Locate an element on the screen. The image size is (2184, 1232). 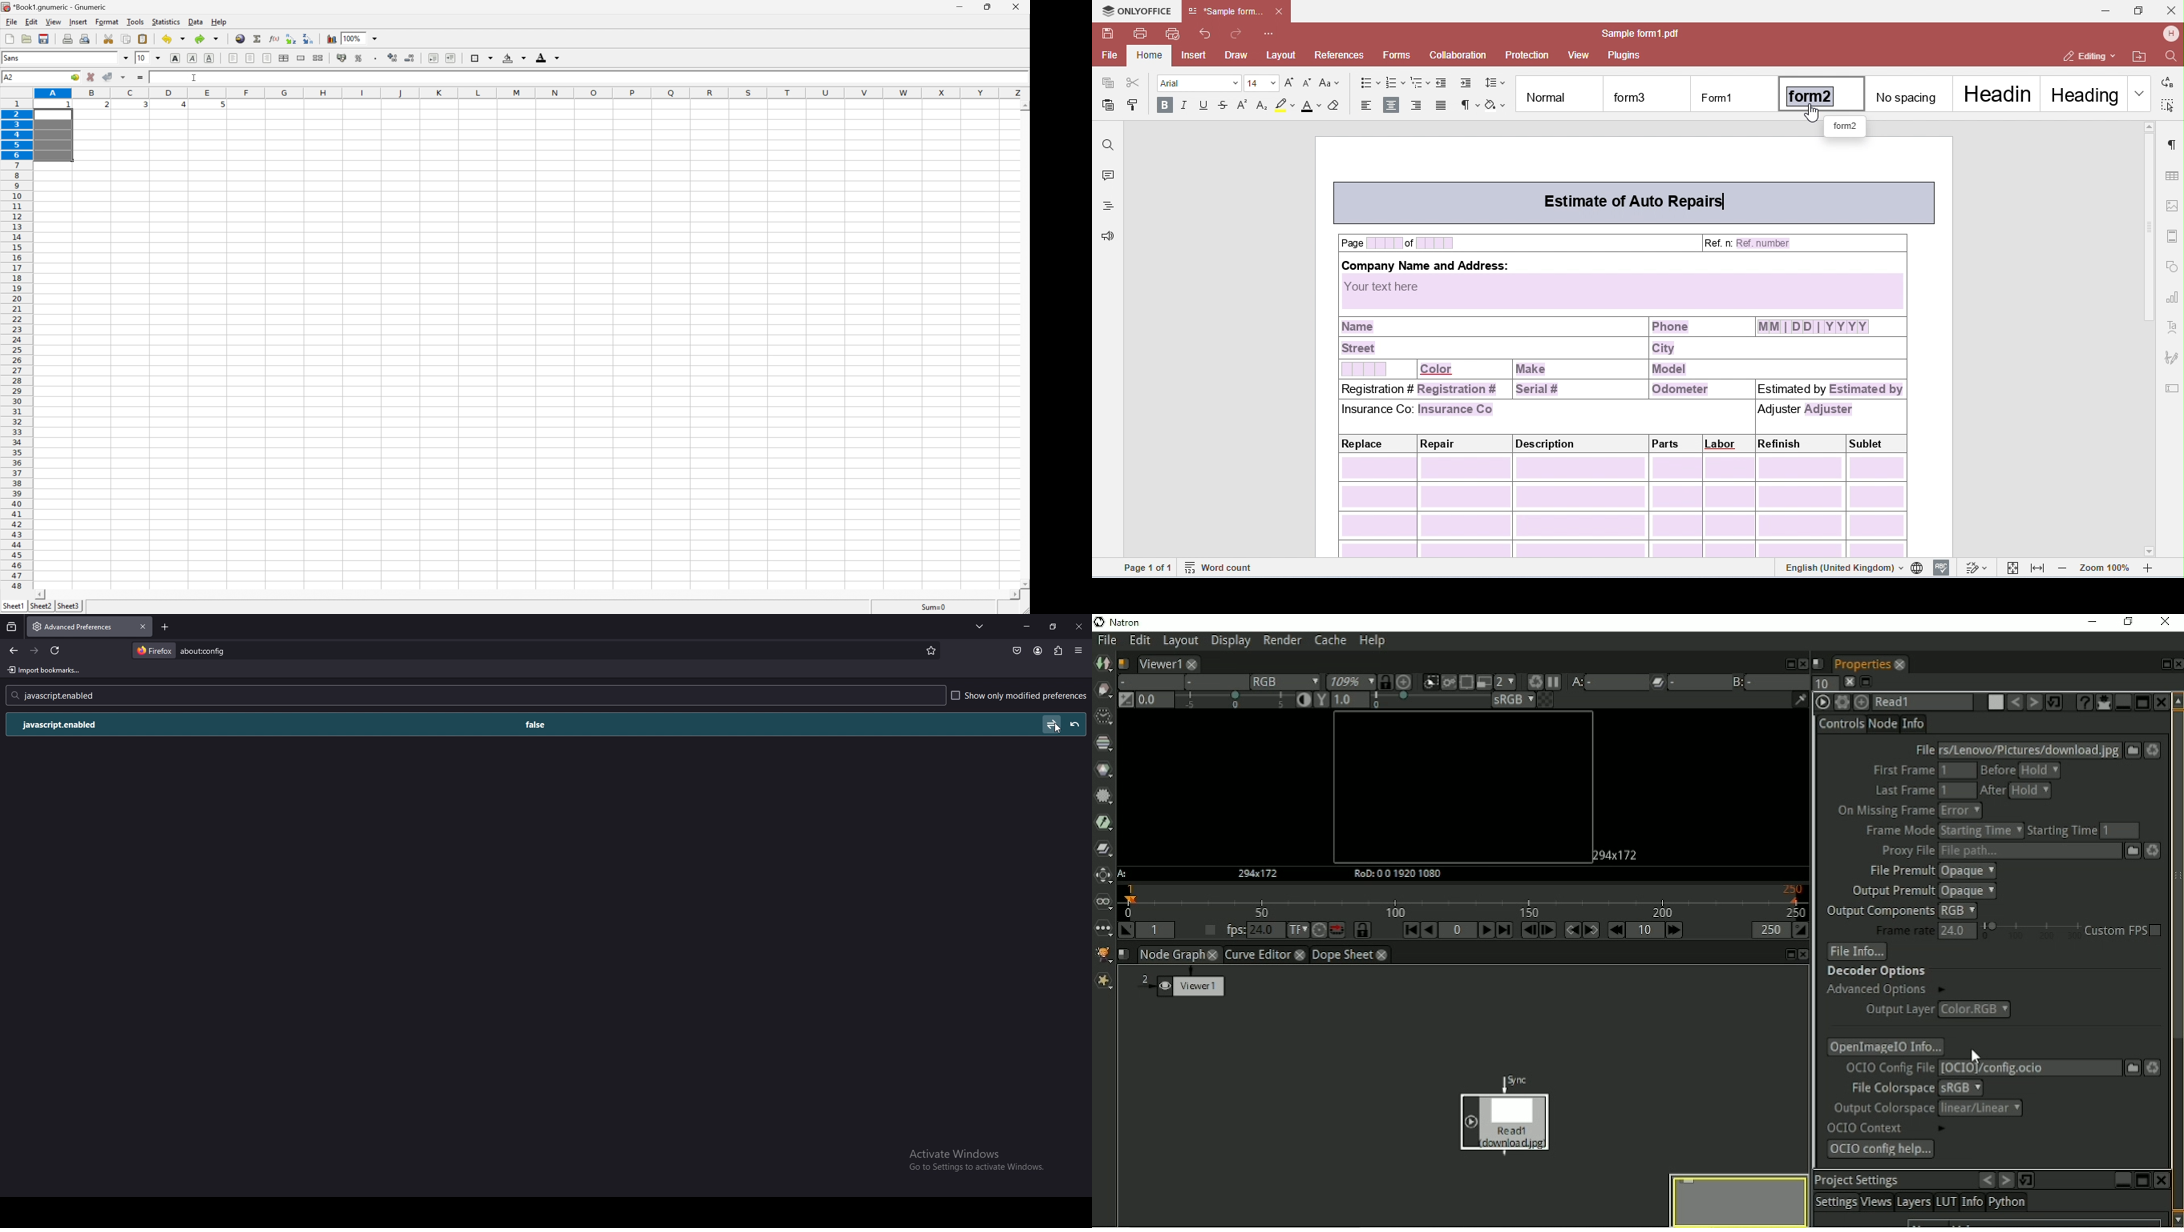
application menu is located at coordinates (1079, 650).